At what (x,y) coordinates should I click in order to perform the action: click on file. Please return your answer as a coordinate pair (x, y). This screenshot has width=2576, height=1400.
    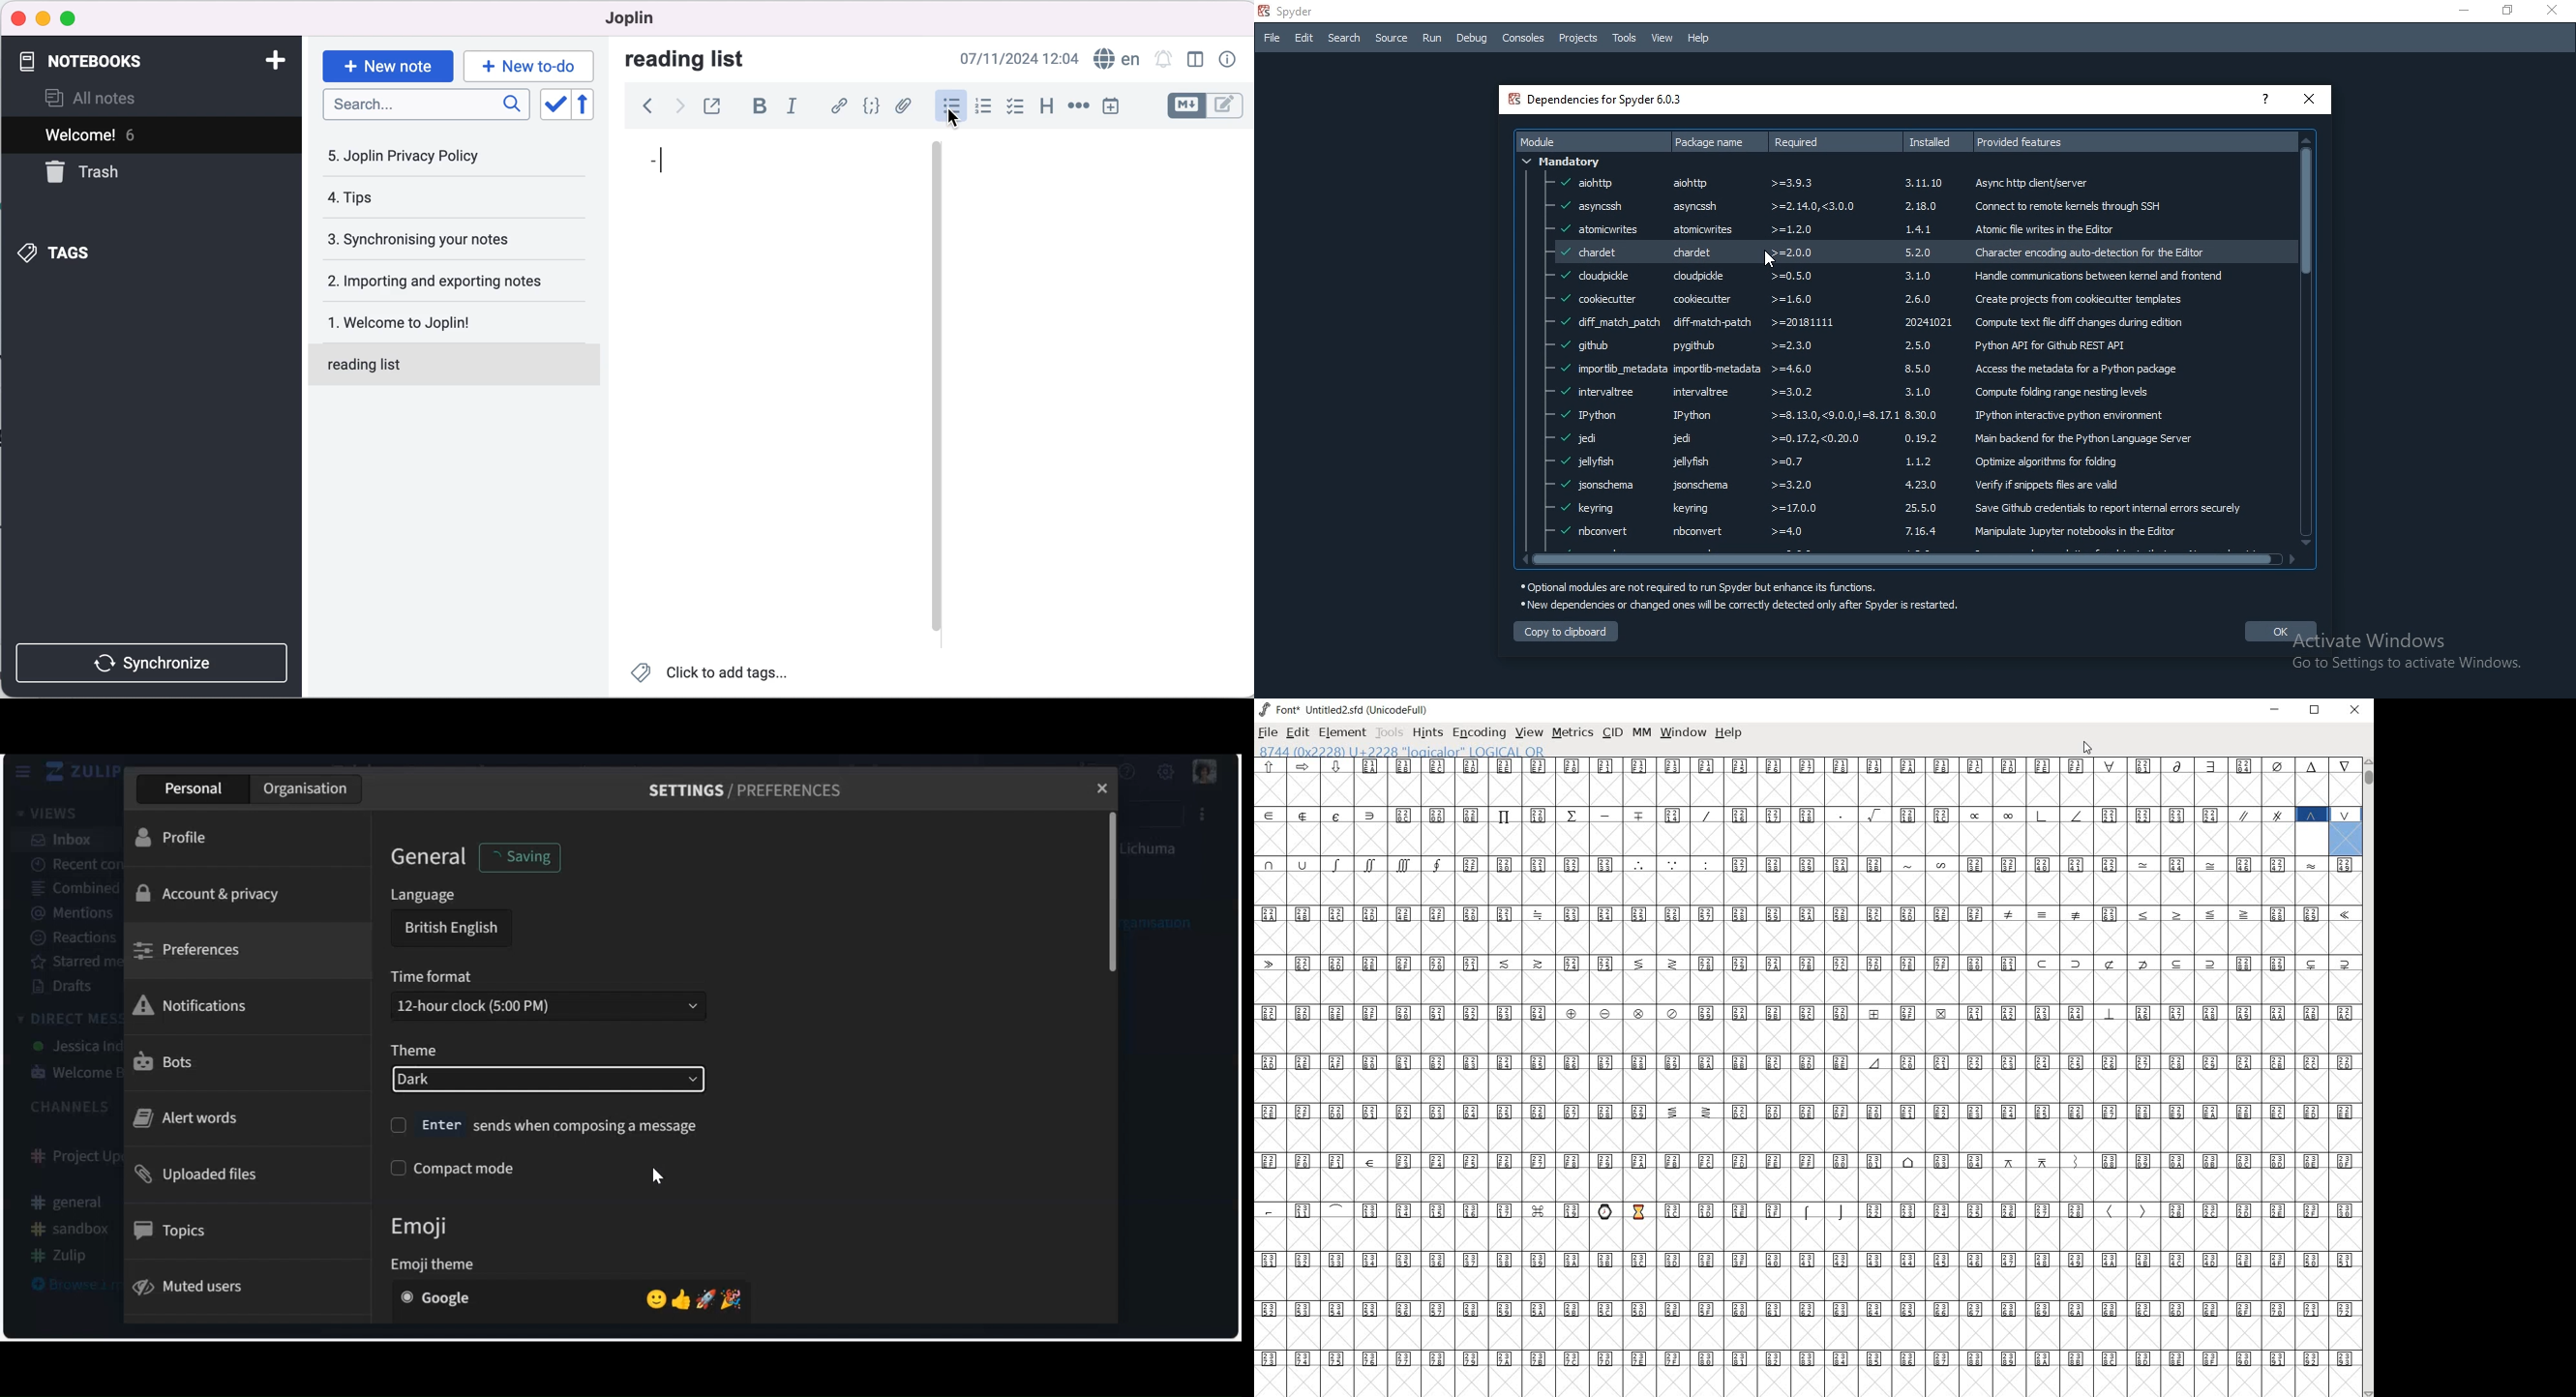
    Looking at the image, I should click on (1269, 732).